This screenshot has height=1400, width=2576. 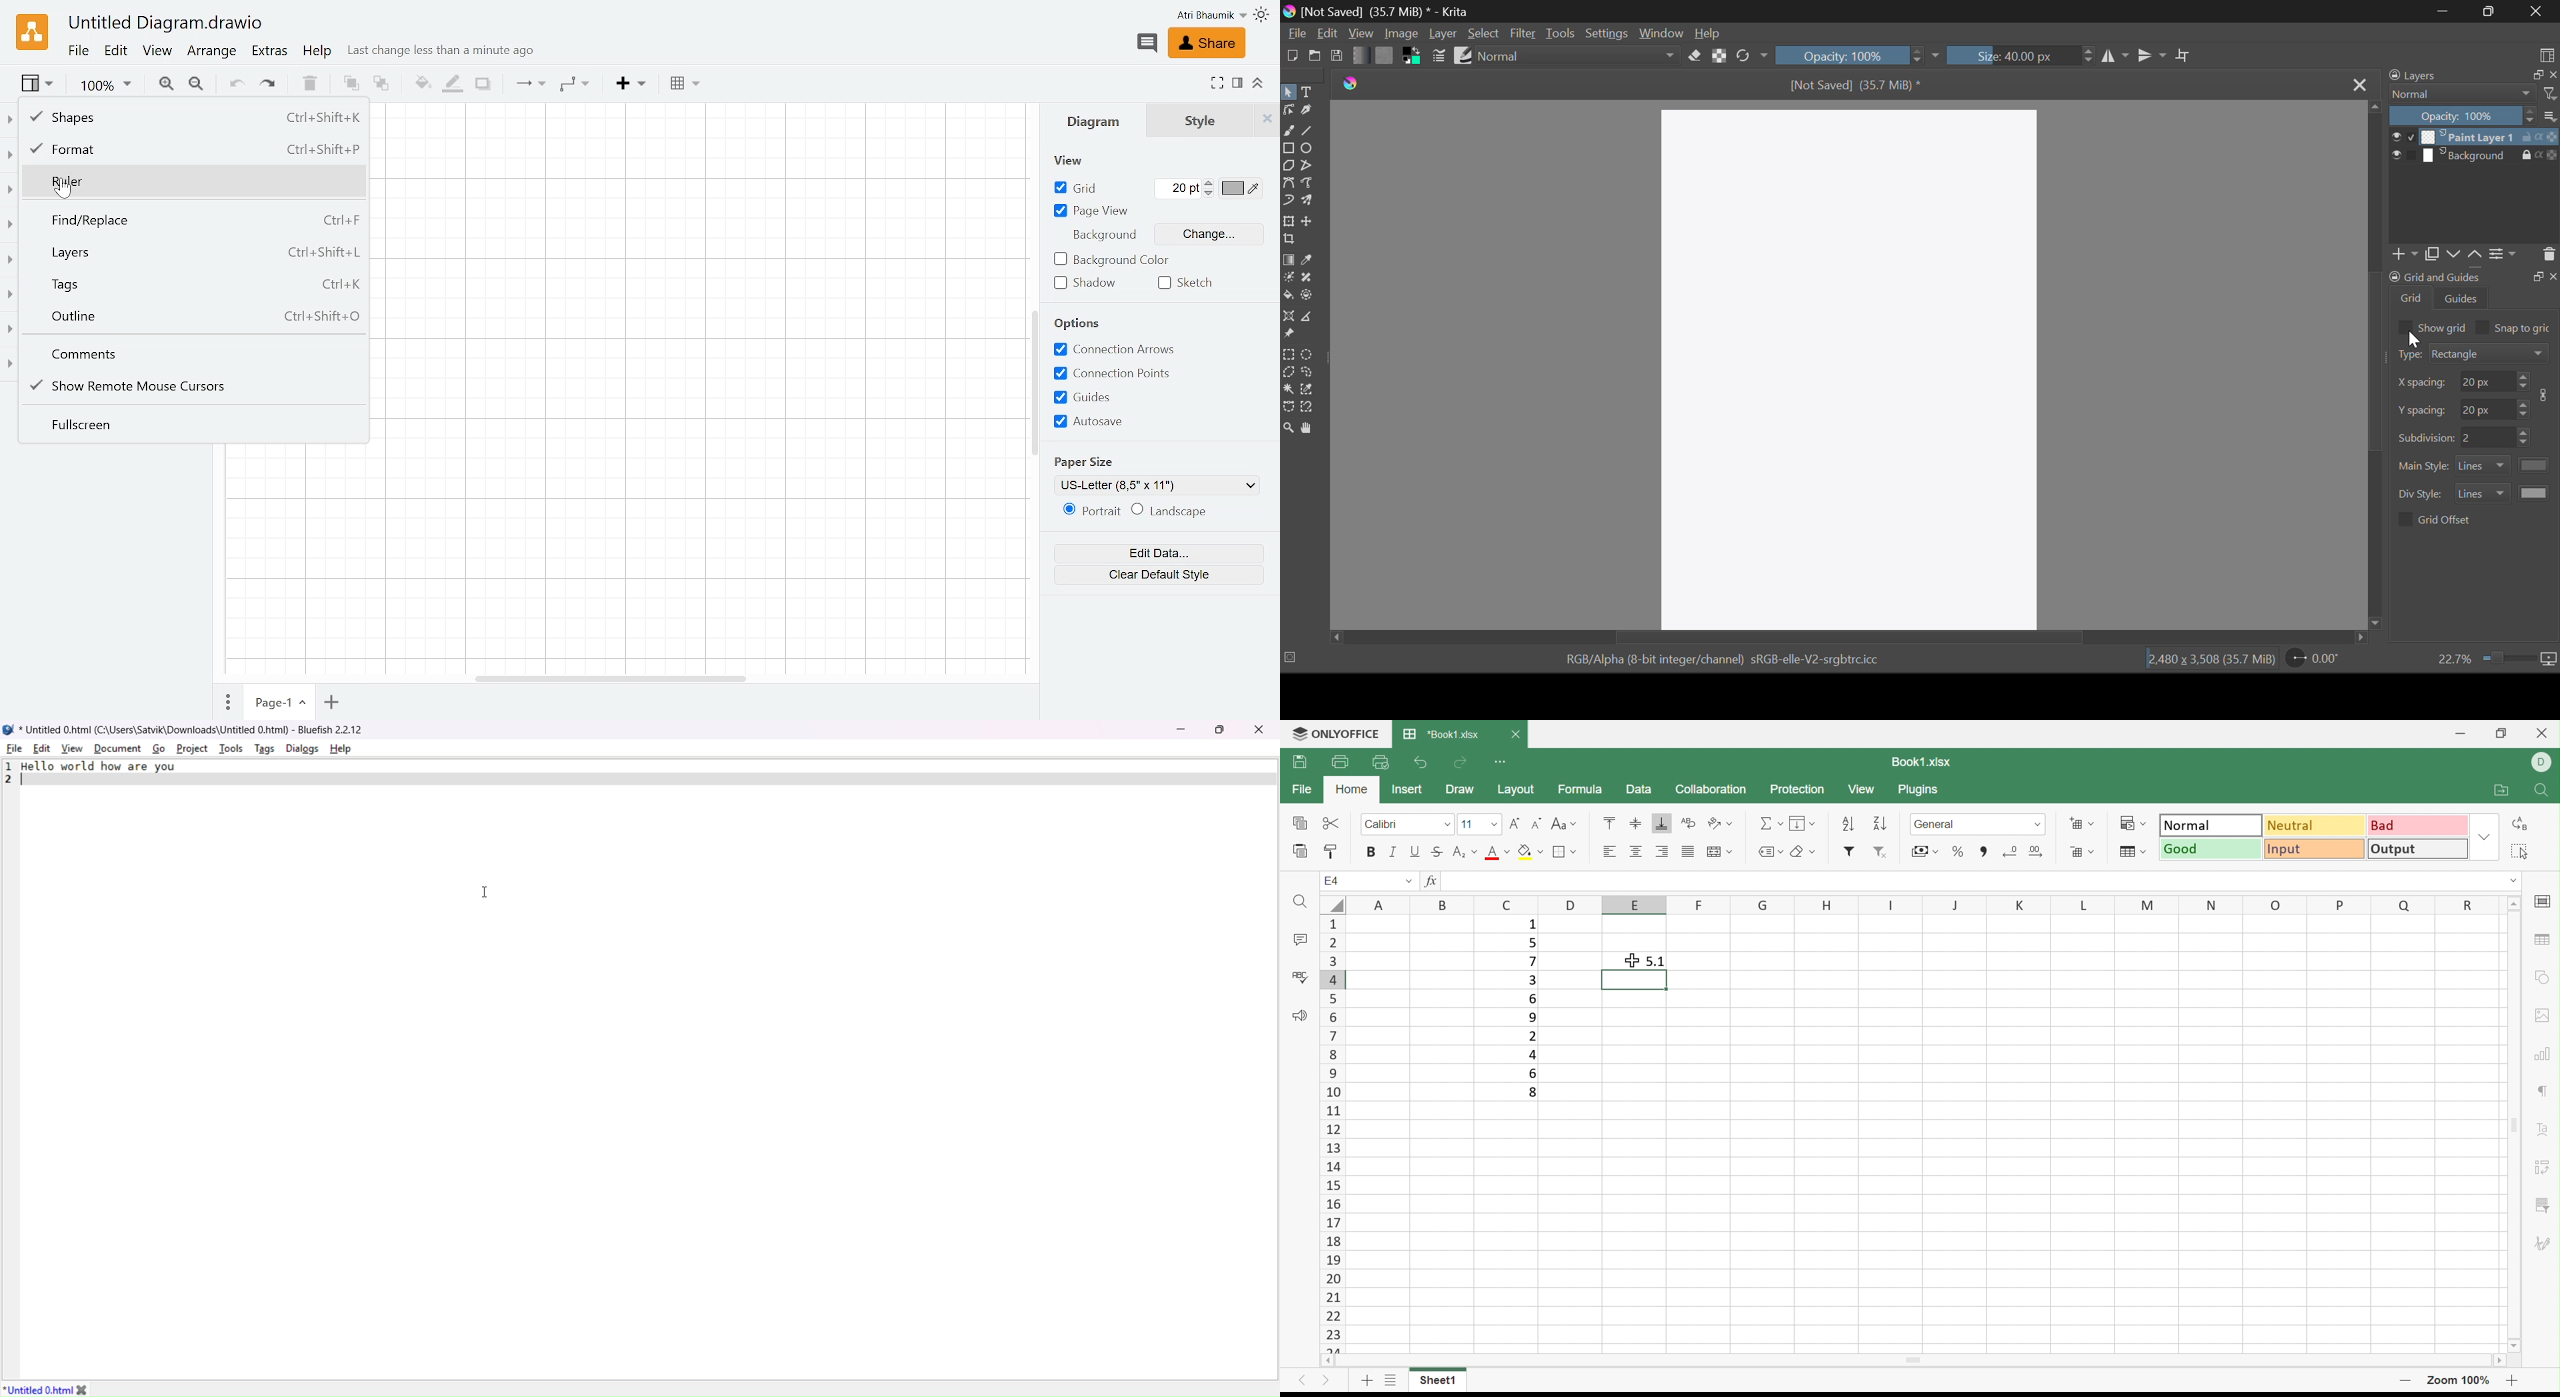 What do you see at coordinates (1564, 851) in the screenshot?
I see `Borders` at bounding box center [1564, 851].